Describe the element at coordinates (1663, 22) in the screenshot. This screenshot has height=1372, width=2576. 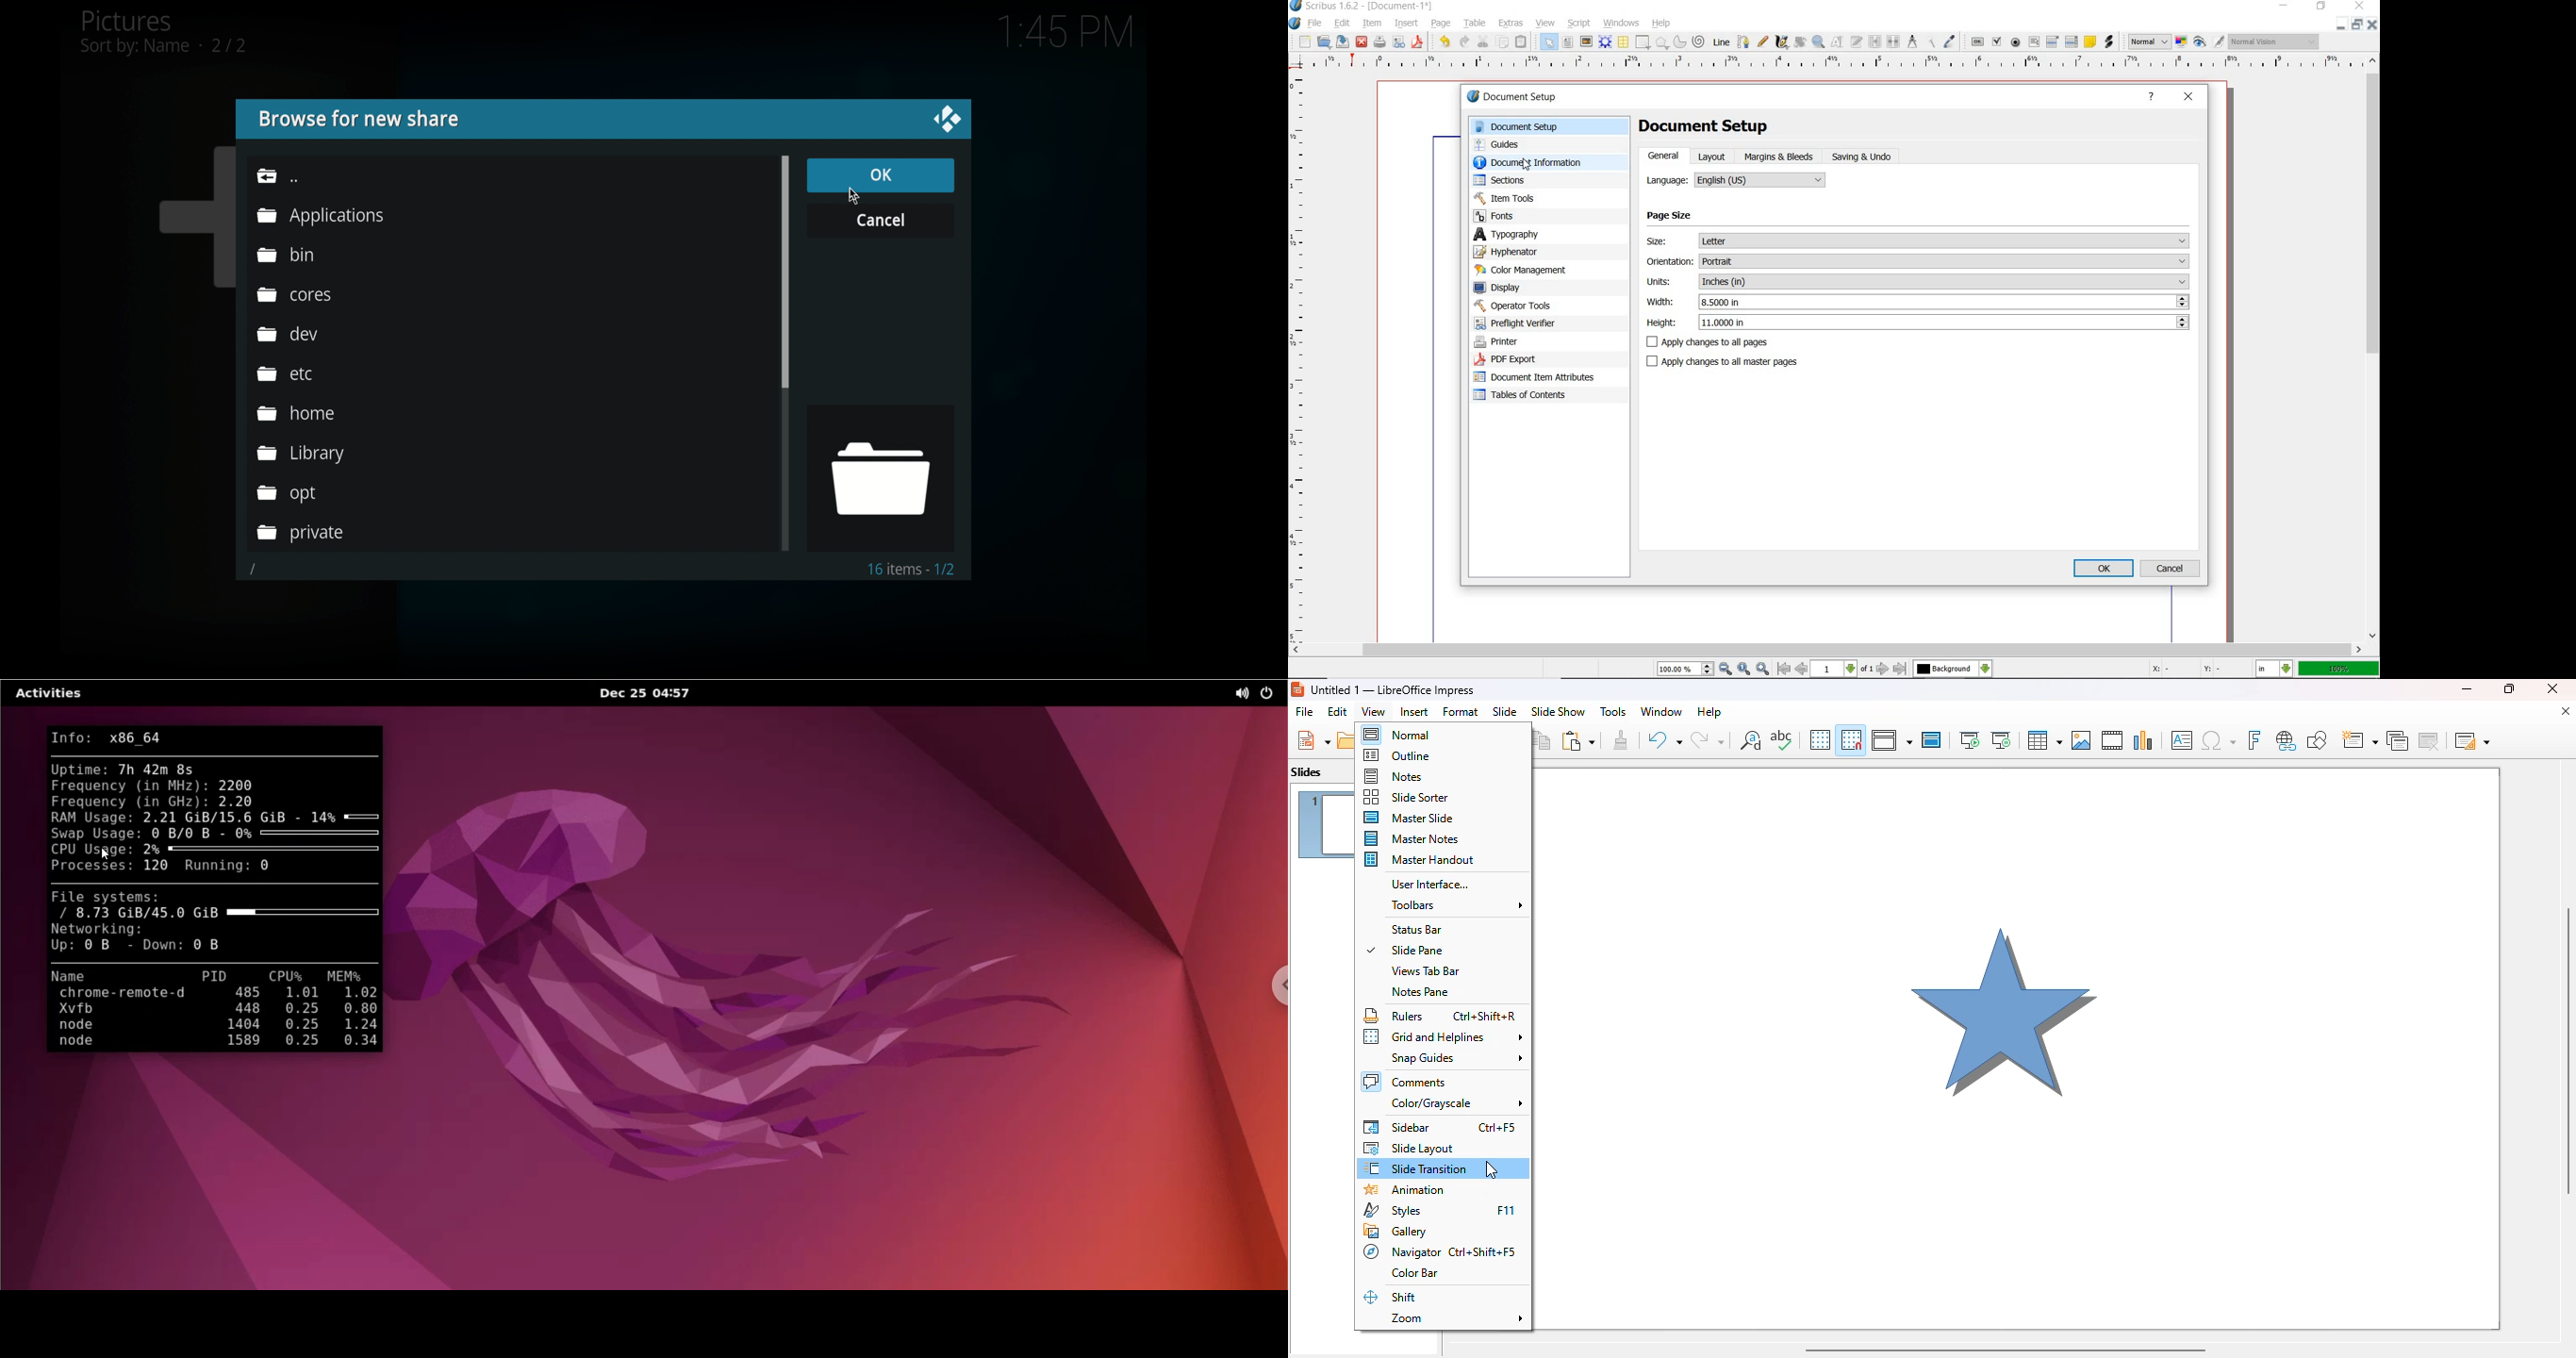
I see `help` at that location.